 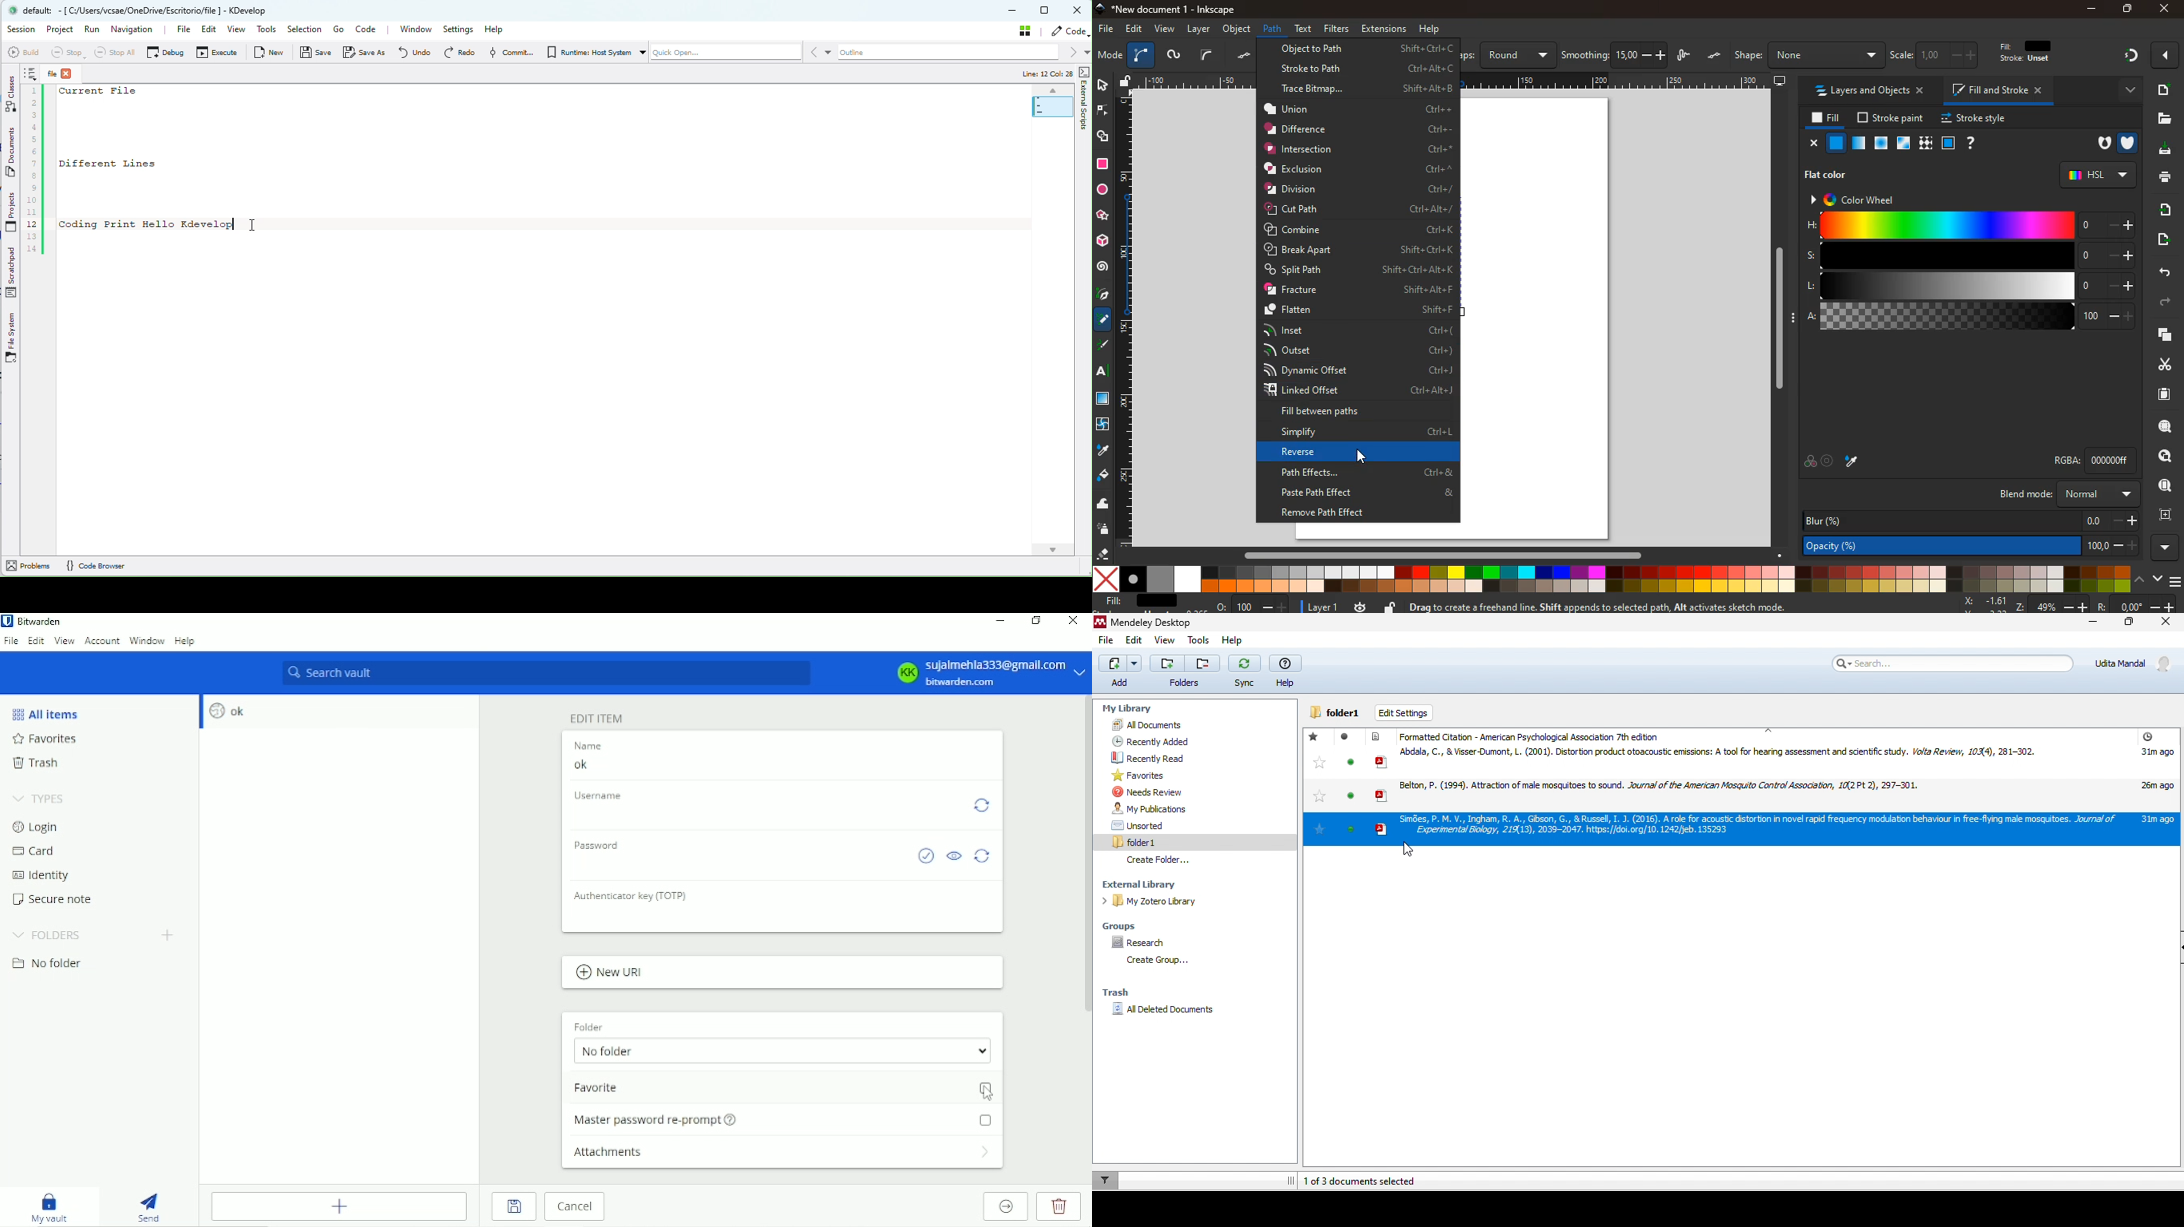 What do you see at coordinates (2164, 119) in the screenshot?
I see `files` at bounding box center [2164, 119].